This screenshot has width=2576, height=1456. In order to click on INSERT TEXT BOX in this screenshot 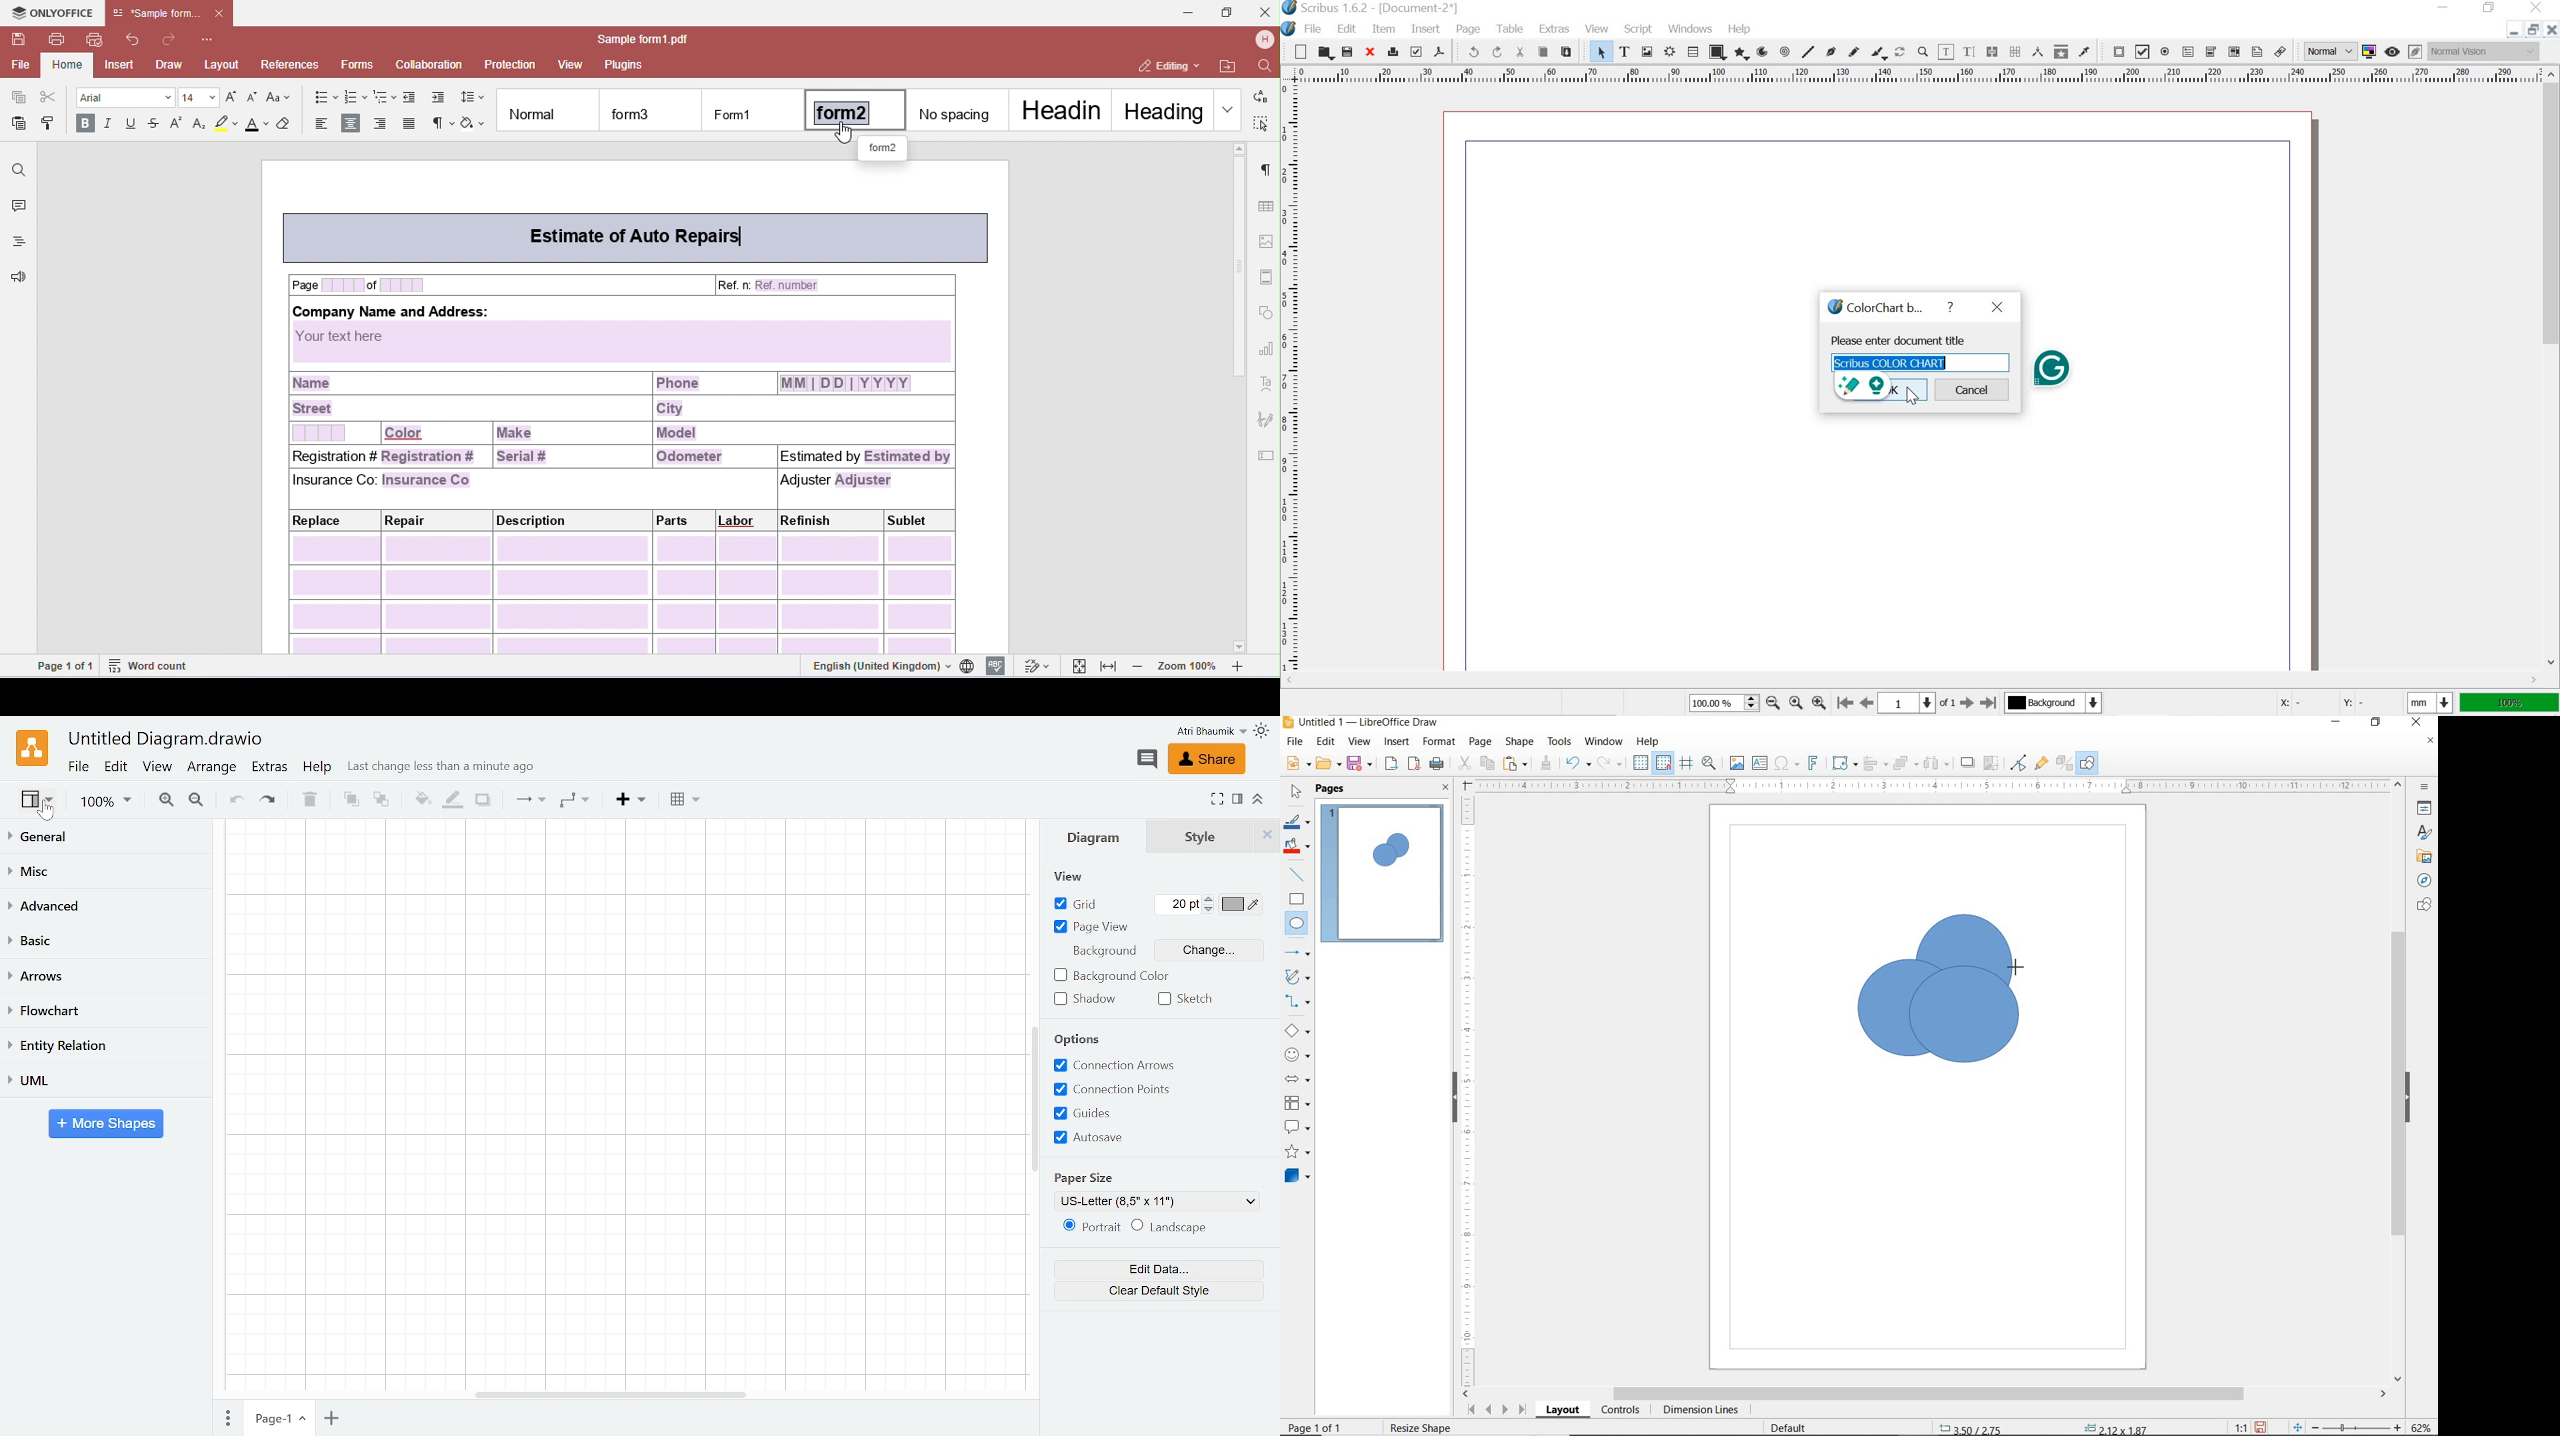, I will do `click(1761, 764)`.